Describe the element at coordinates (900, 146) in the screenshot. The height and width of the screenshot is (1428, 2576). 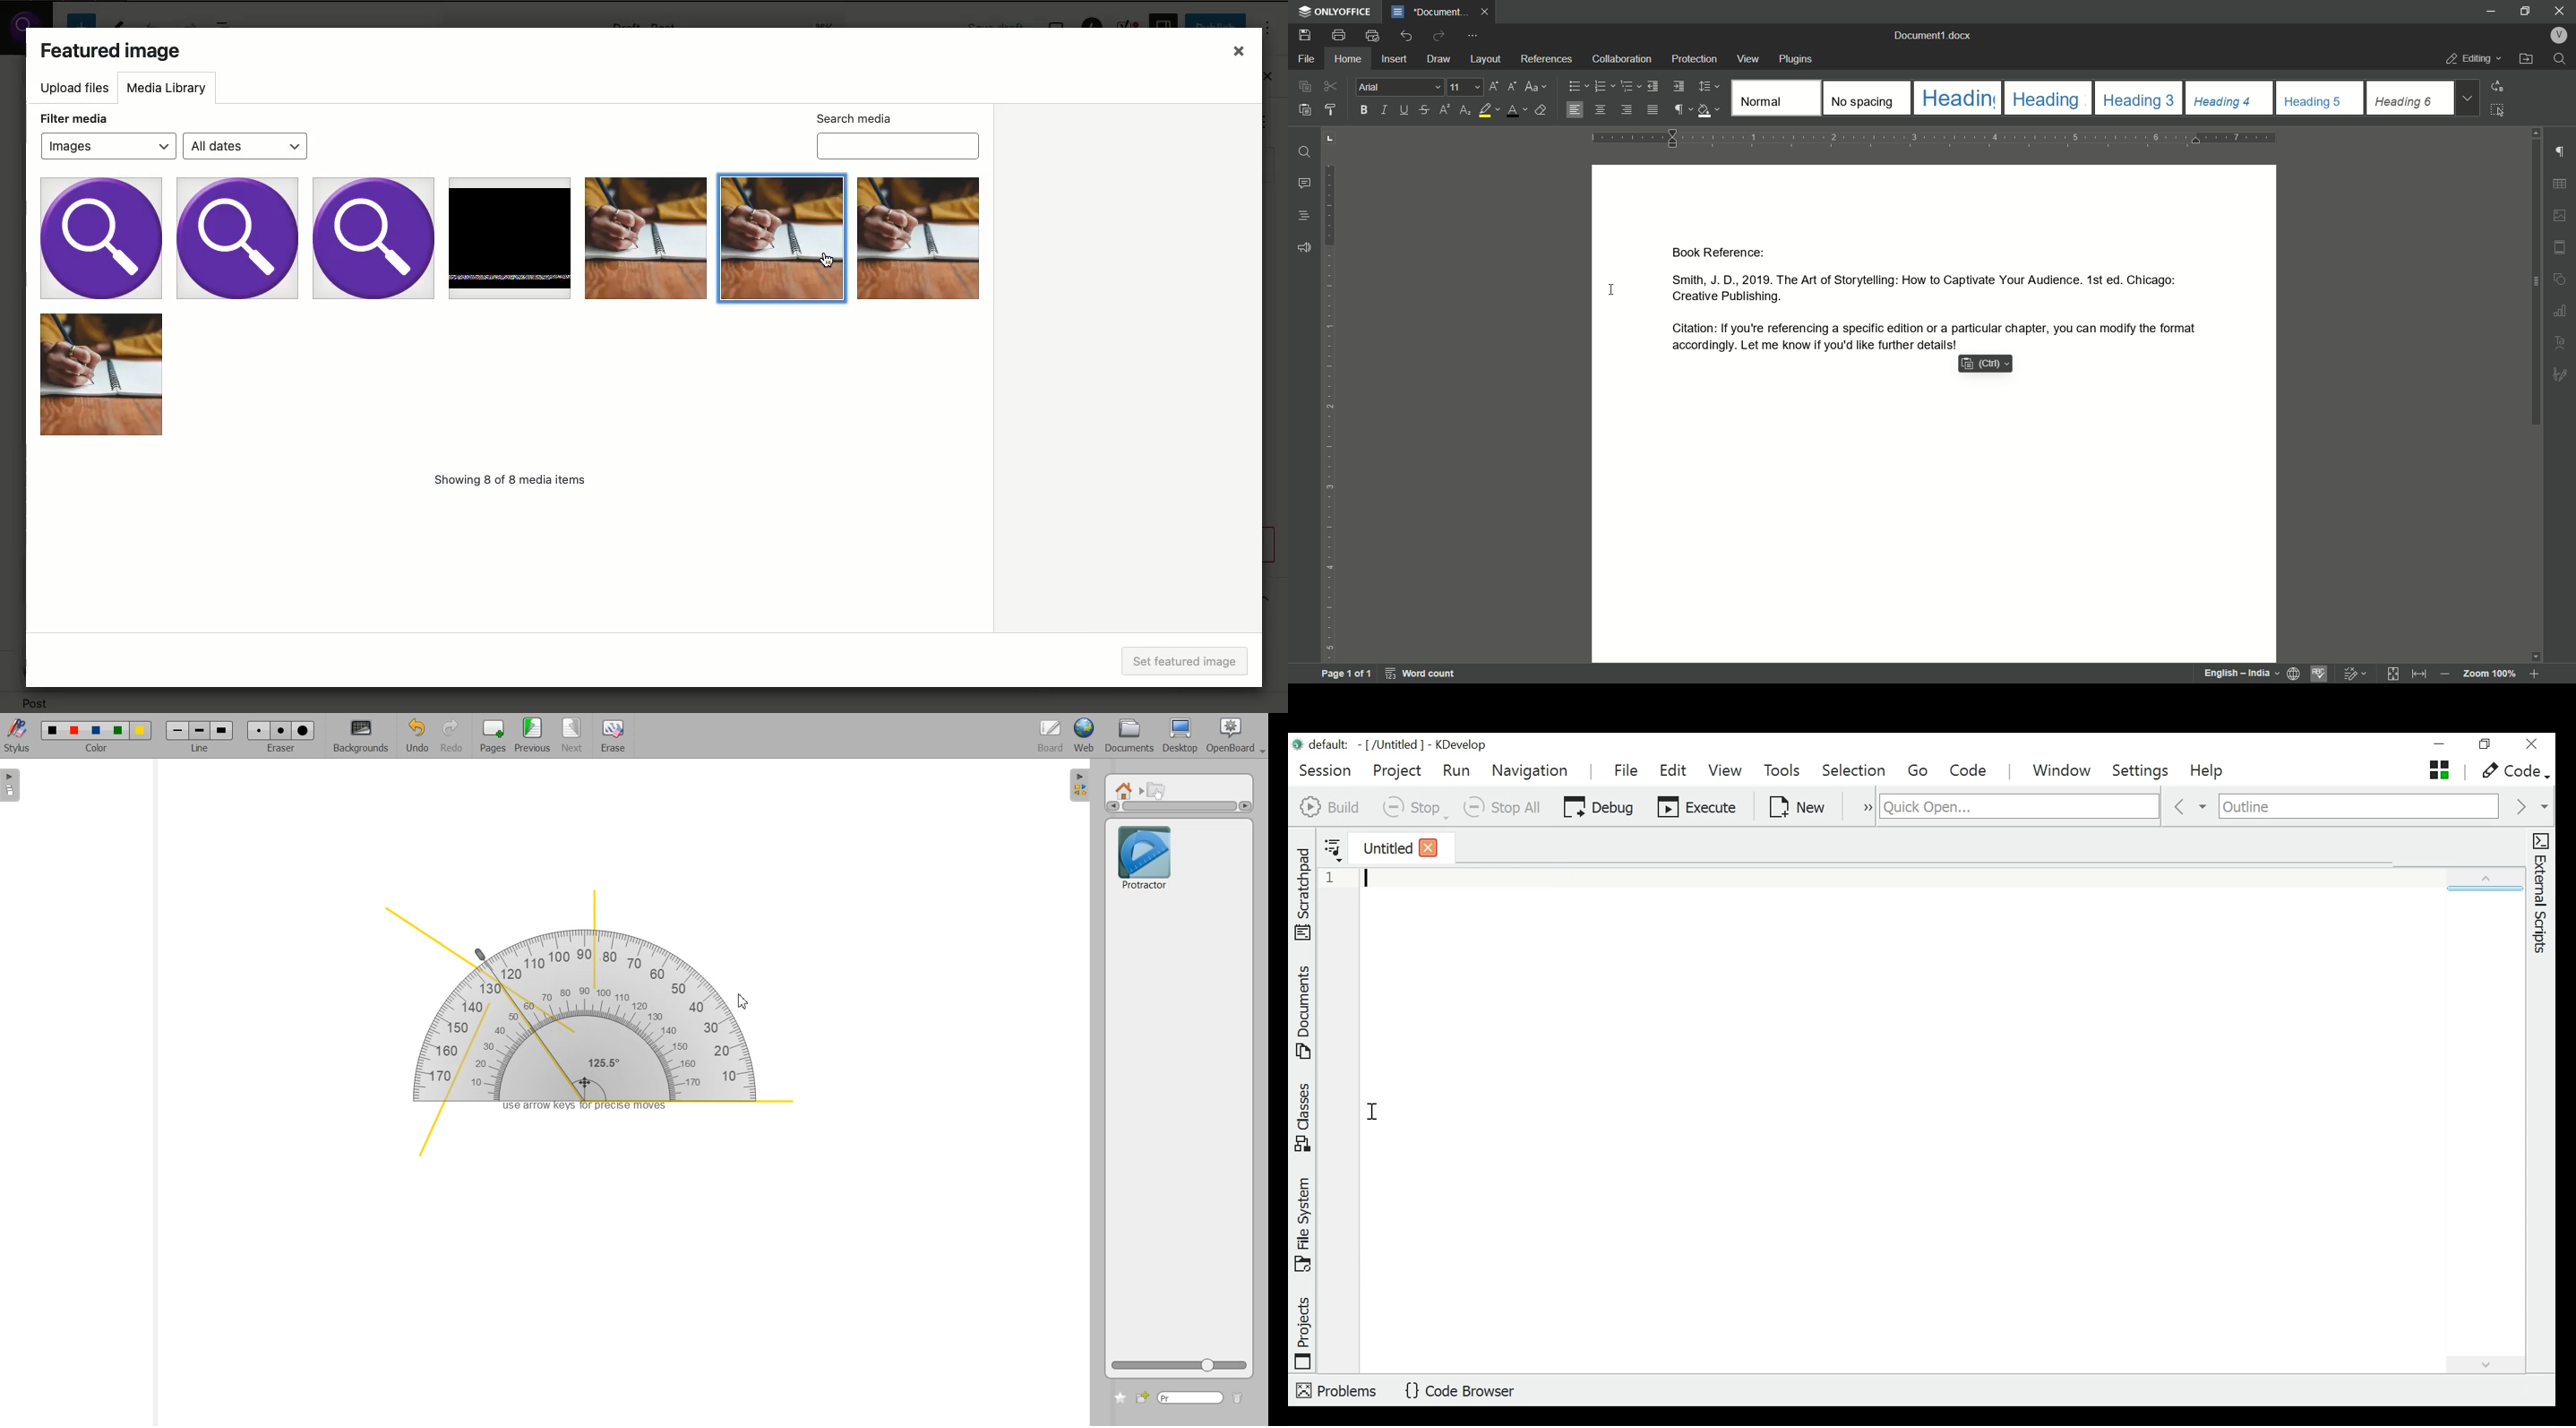
I see `Search media` at that location.